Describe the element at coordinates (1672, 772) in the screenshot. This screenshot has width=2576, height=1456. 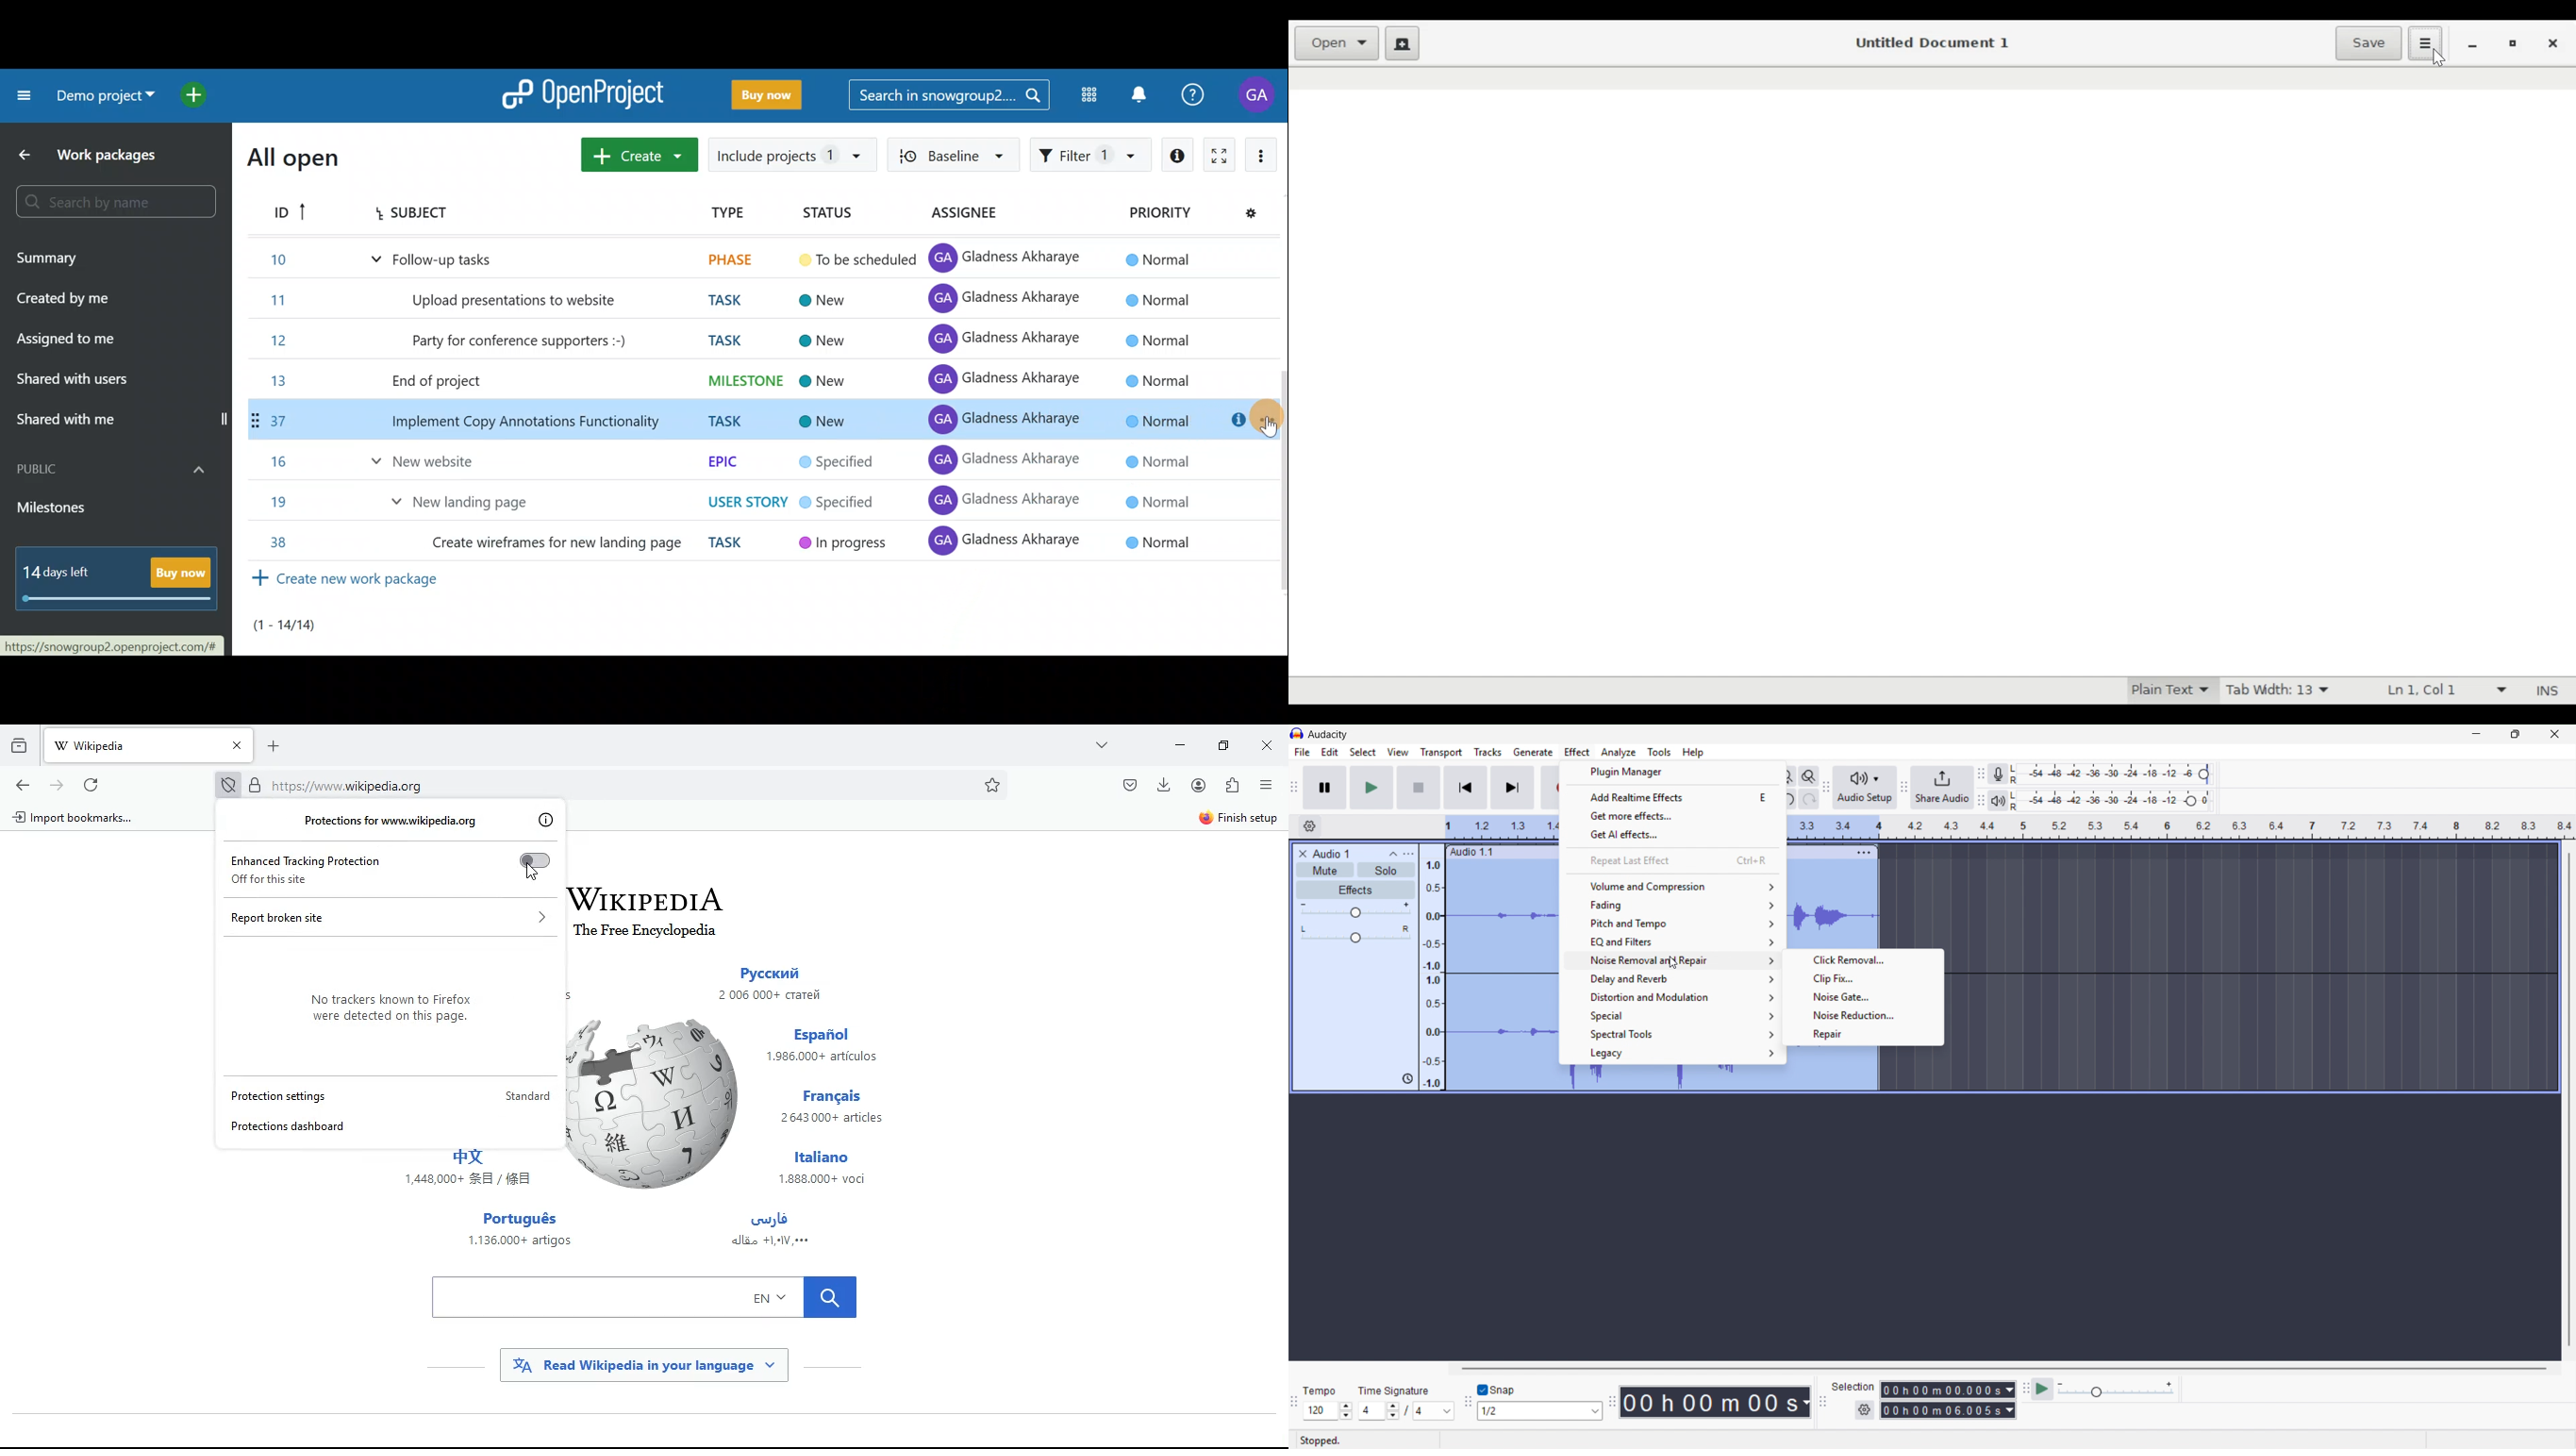
I see `Plugin manager` at that location.